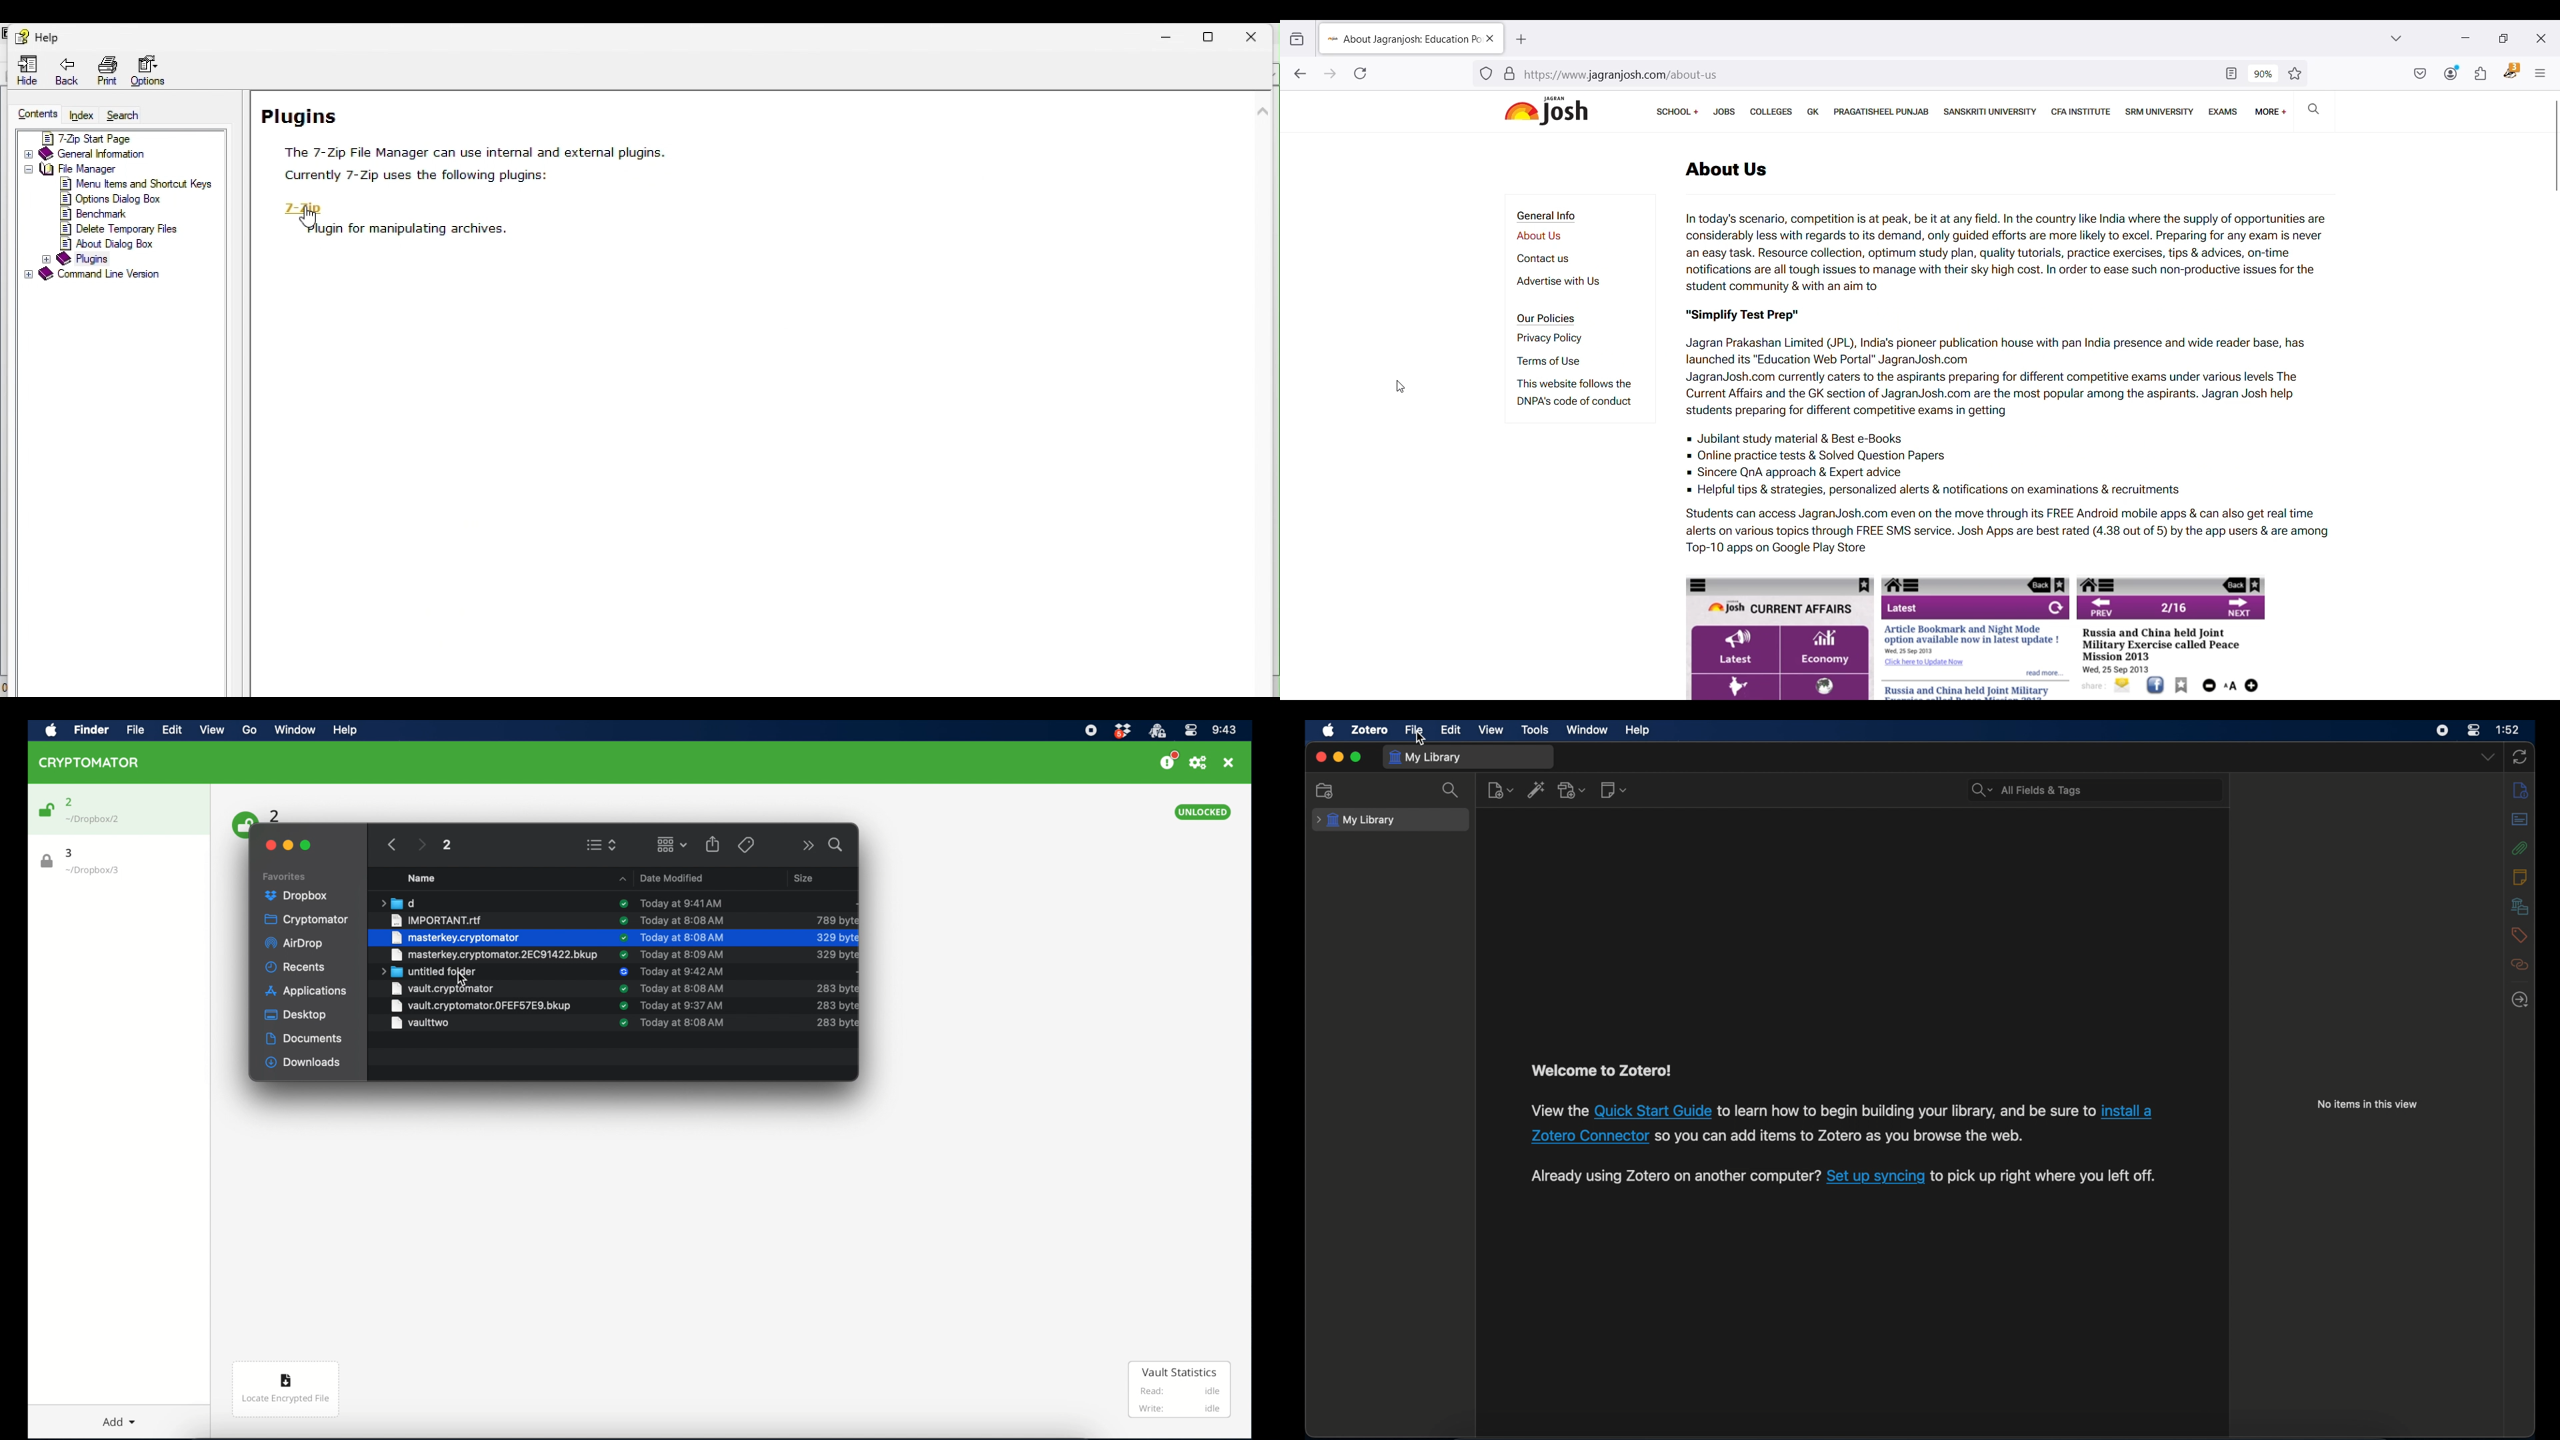 This screenshot has height=1456, width=2576. What do you see at coordinates (2263, 74) in the screenshot?
I see `90%` at bounding box center [2263, 74].